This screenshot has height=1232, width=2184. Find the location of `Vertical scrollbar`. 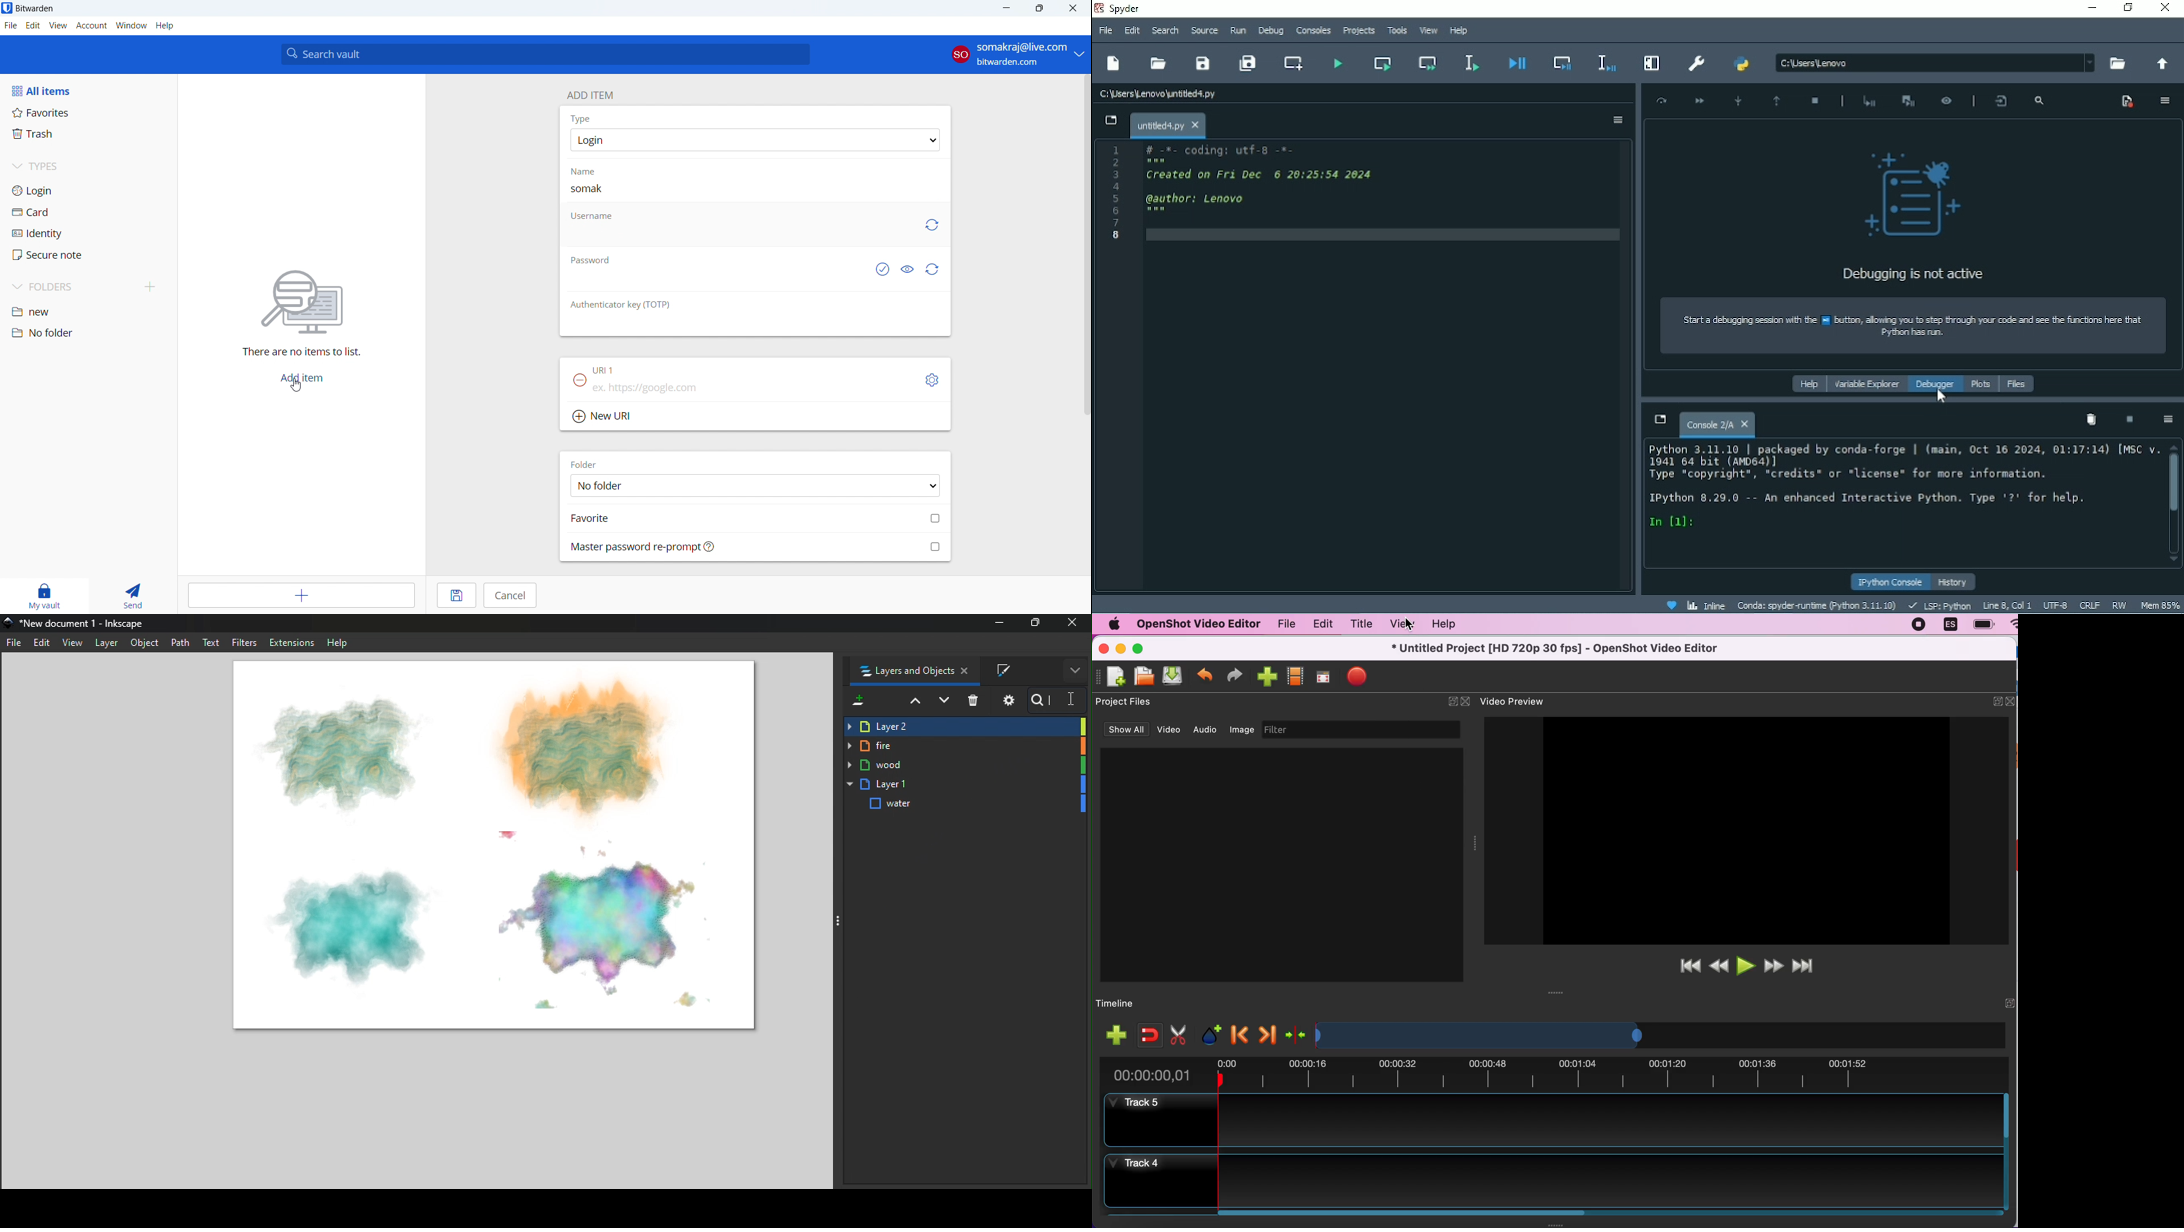

Vertical scrollbar is located at coordinates (2174, 484).